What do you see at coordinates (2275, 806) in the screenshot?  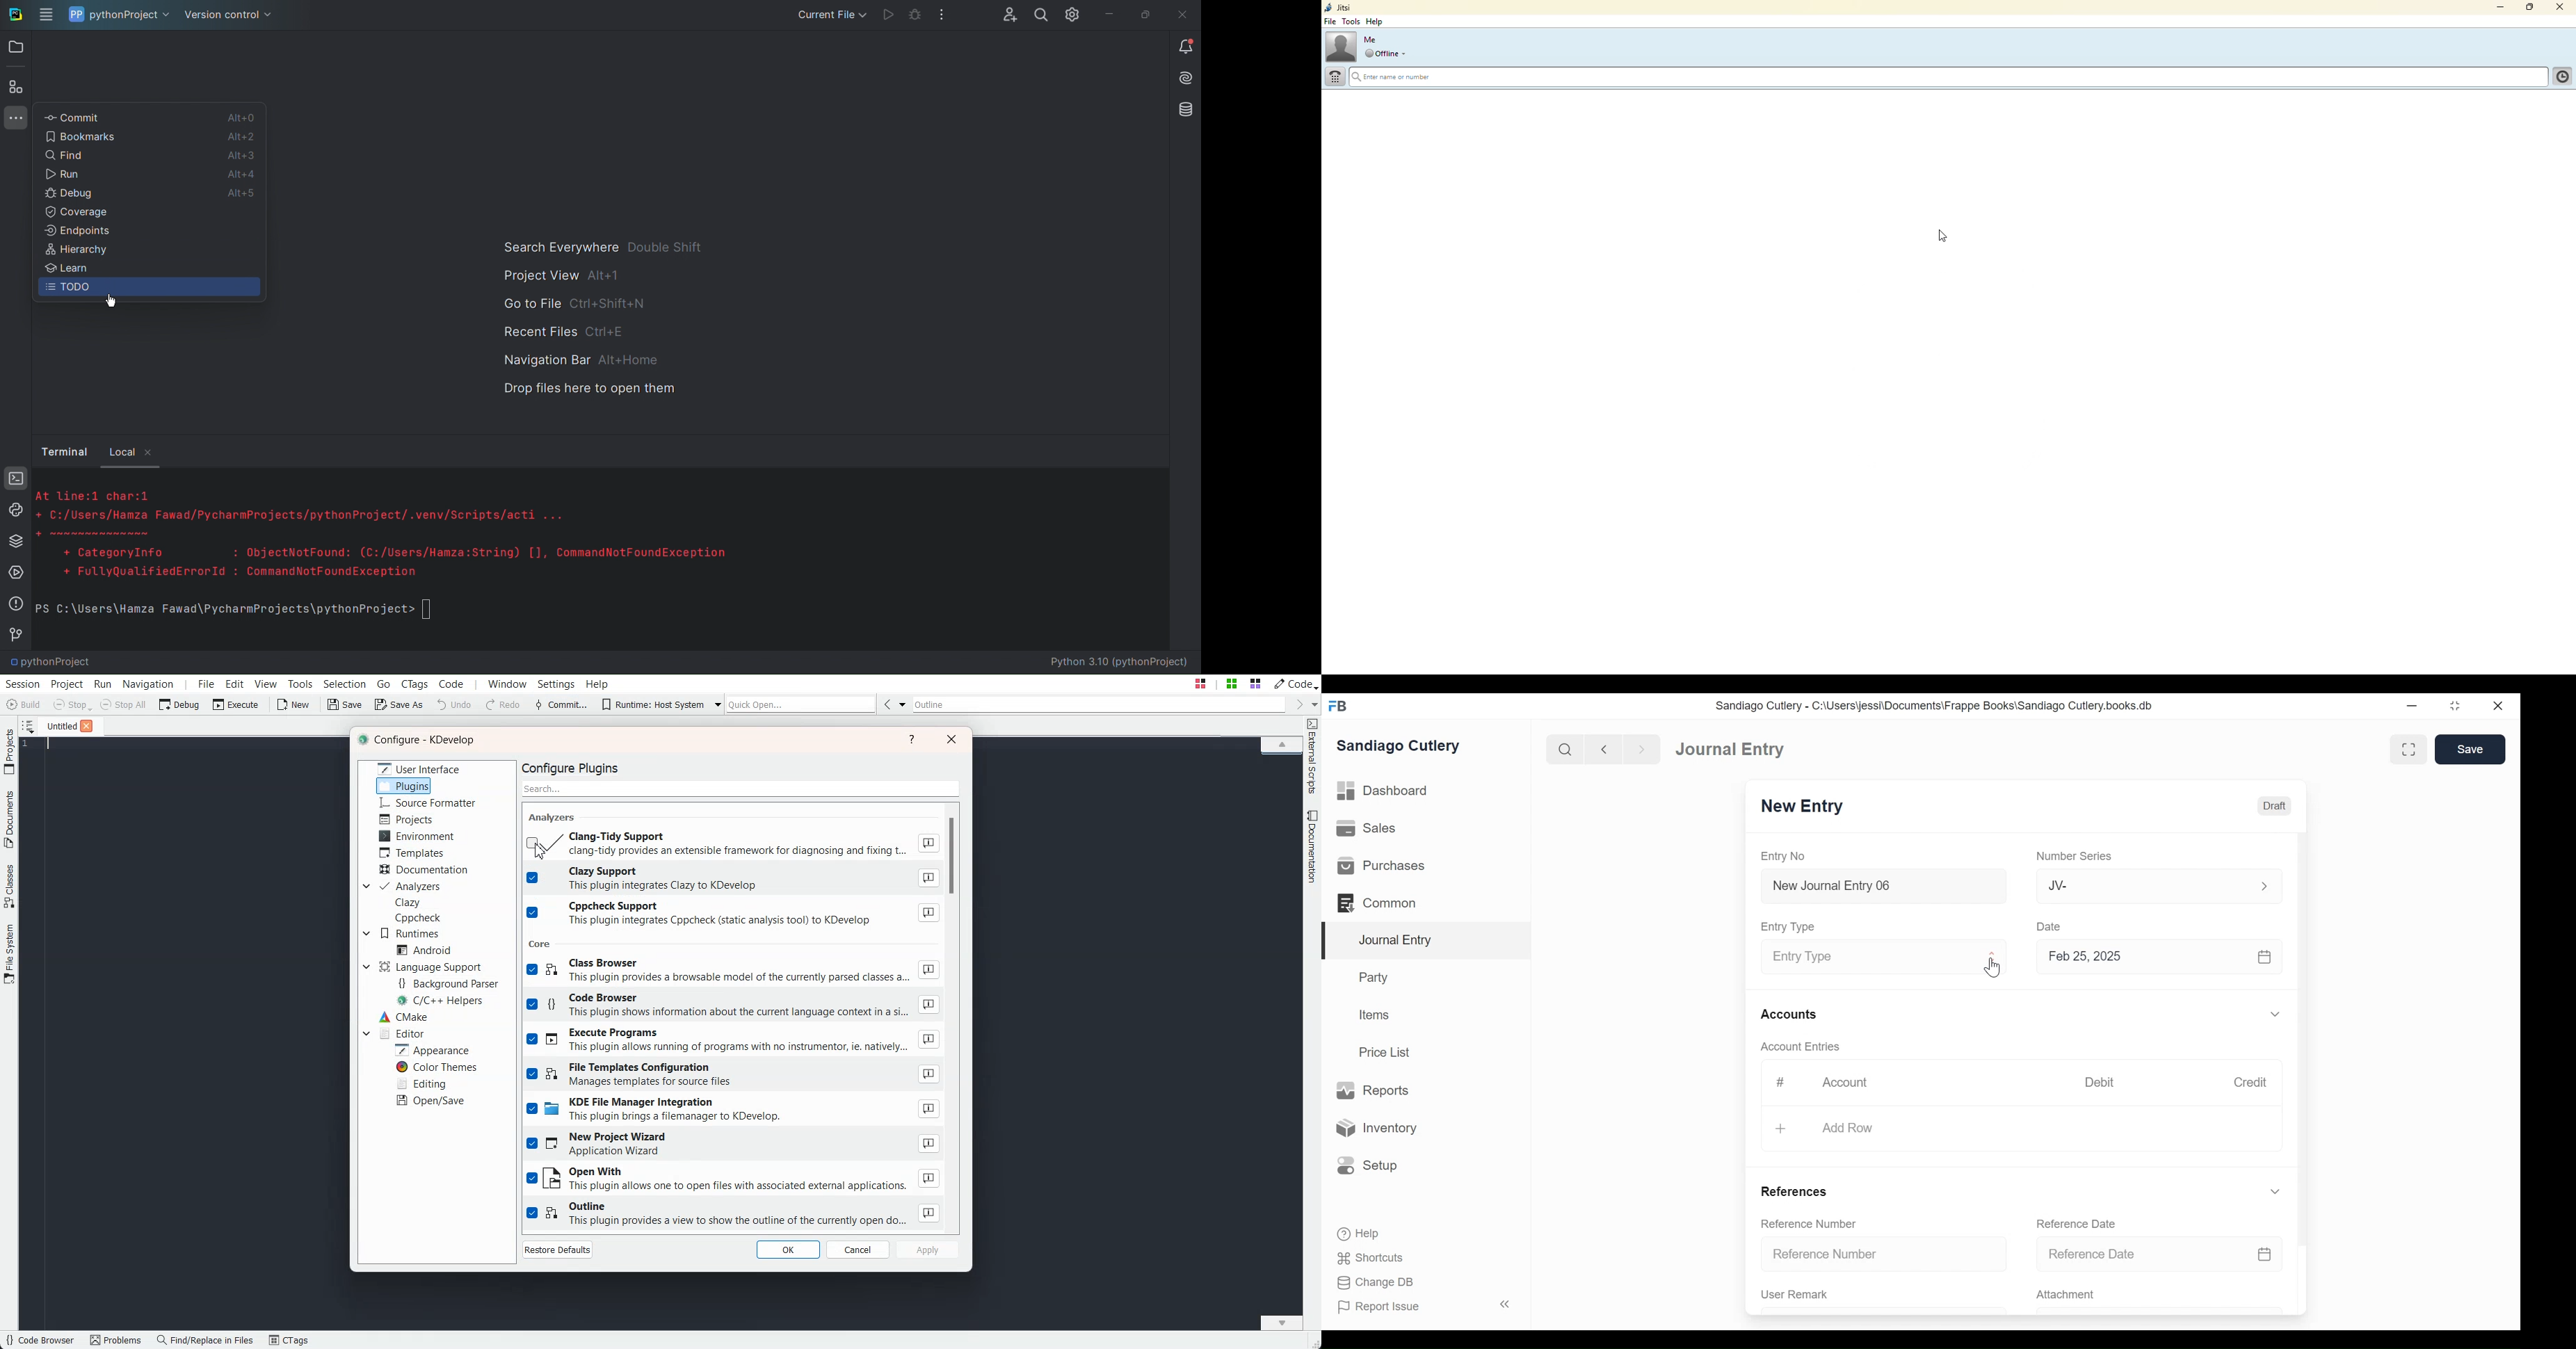 I see `Draft` at bounding box center [2275, 806].